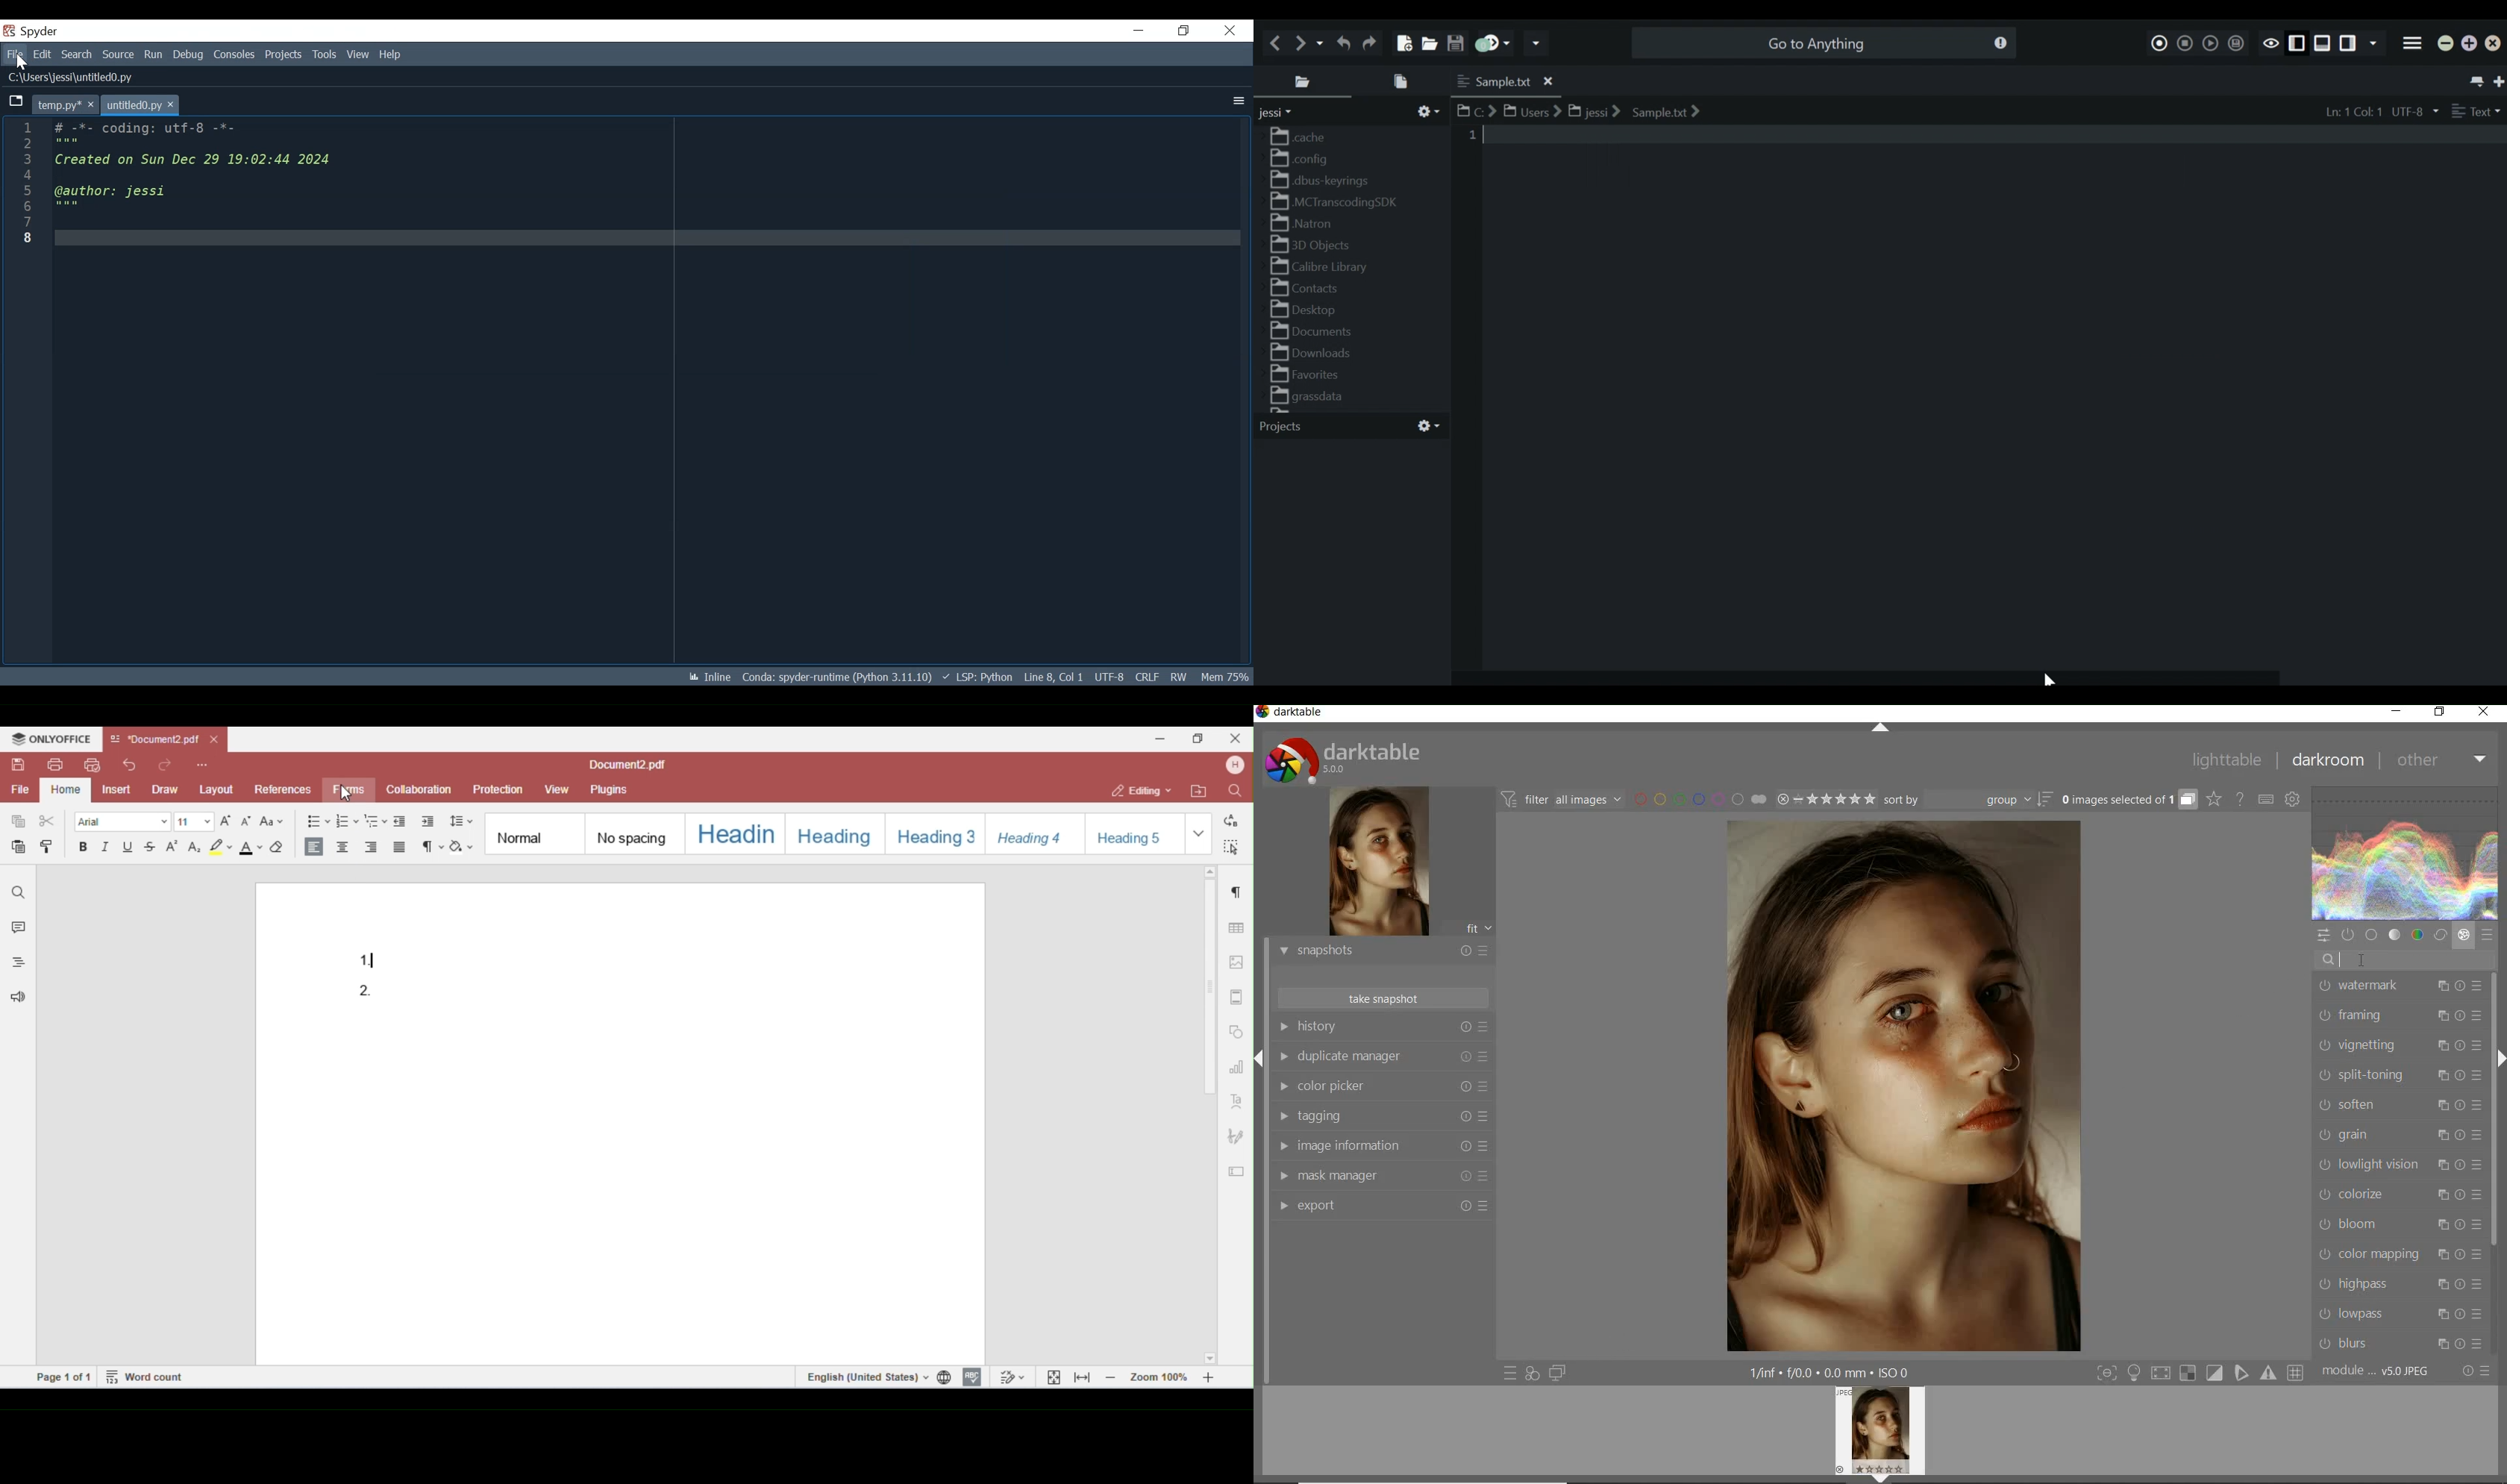 Image resolution: width=2520 pixels, height=1484 pixels. What do you see at coordinates (2464, 935) in the screenshot?
I see `effect` at bounding box center [2464, 935].